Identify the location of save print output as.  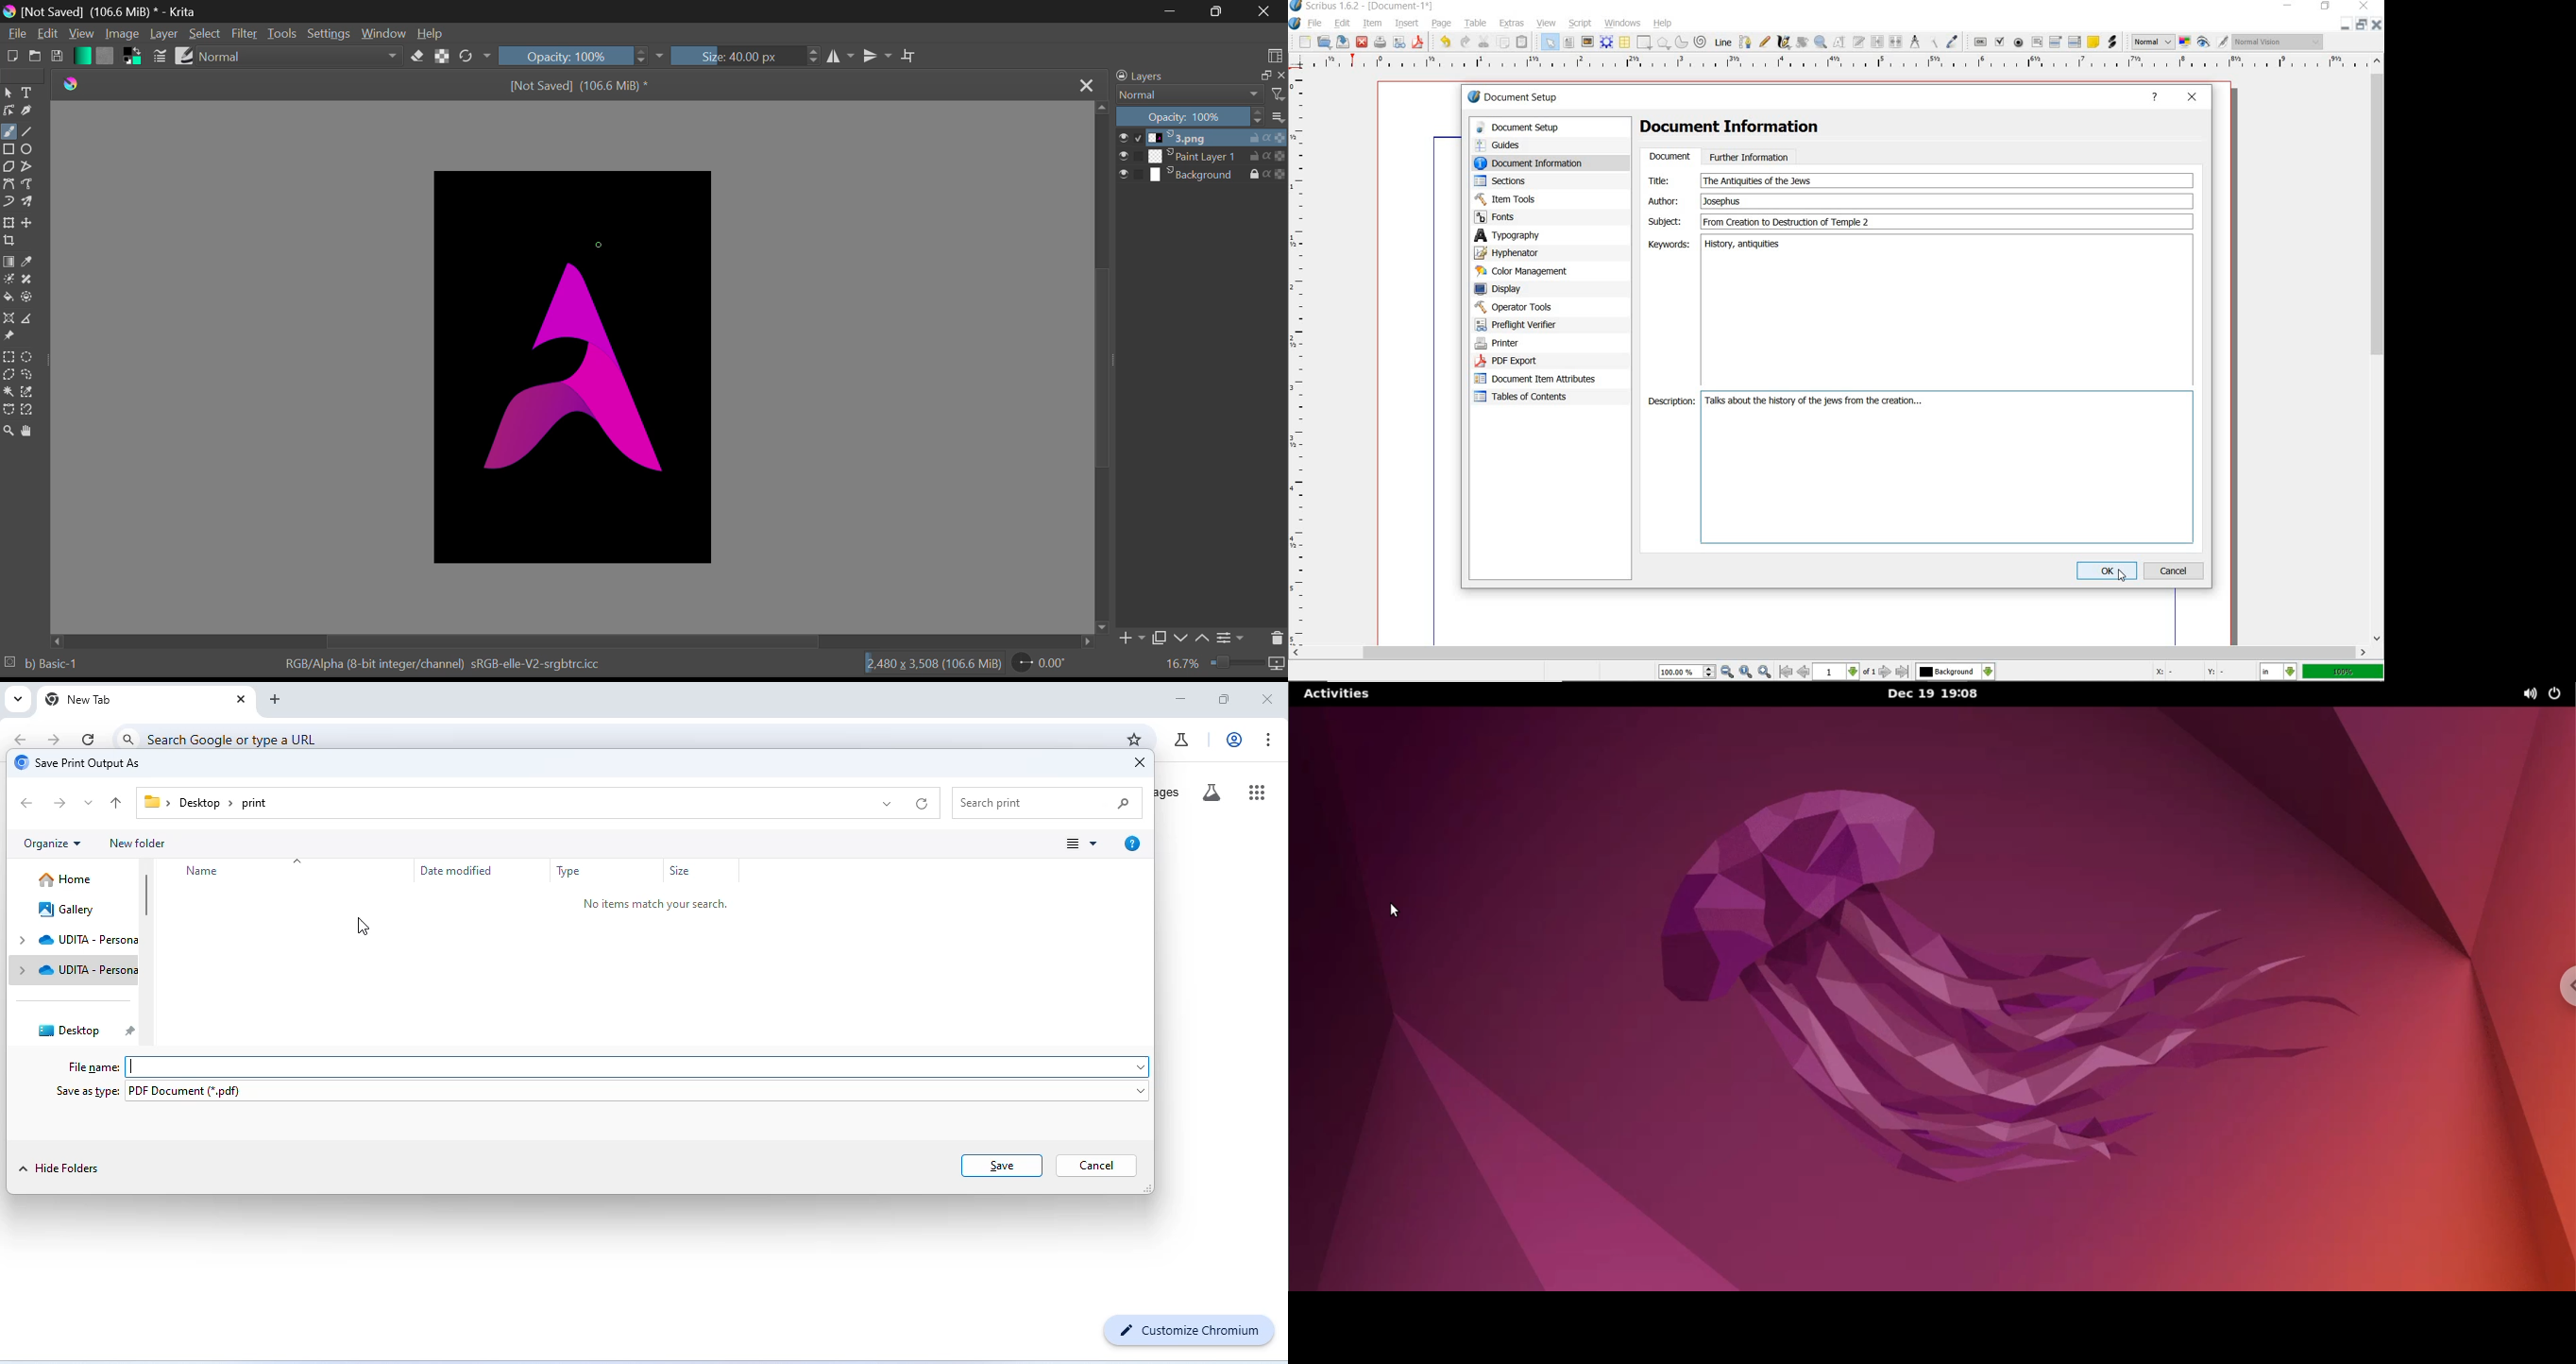
(77, 764).